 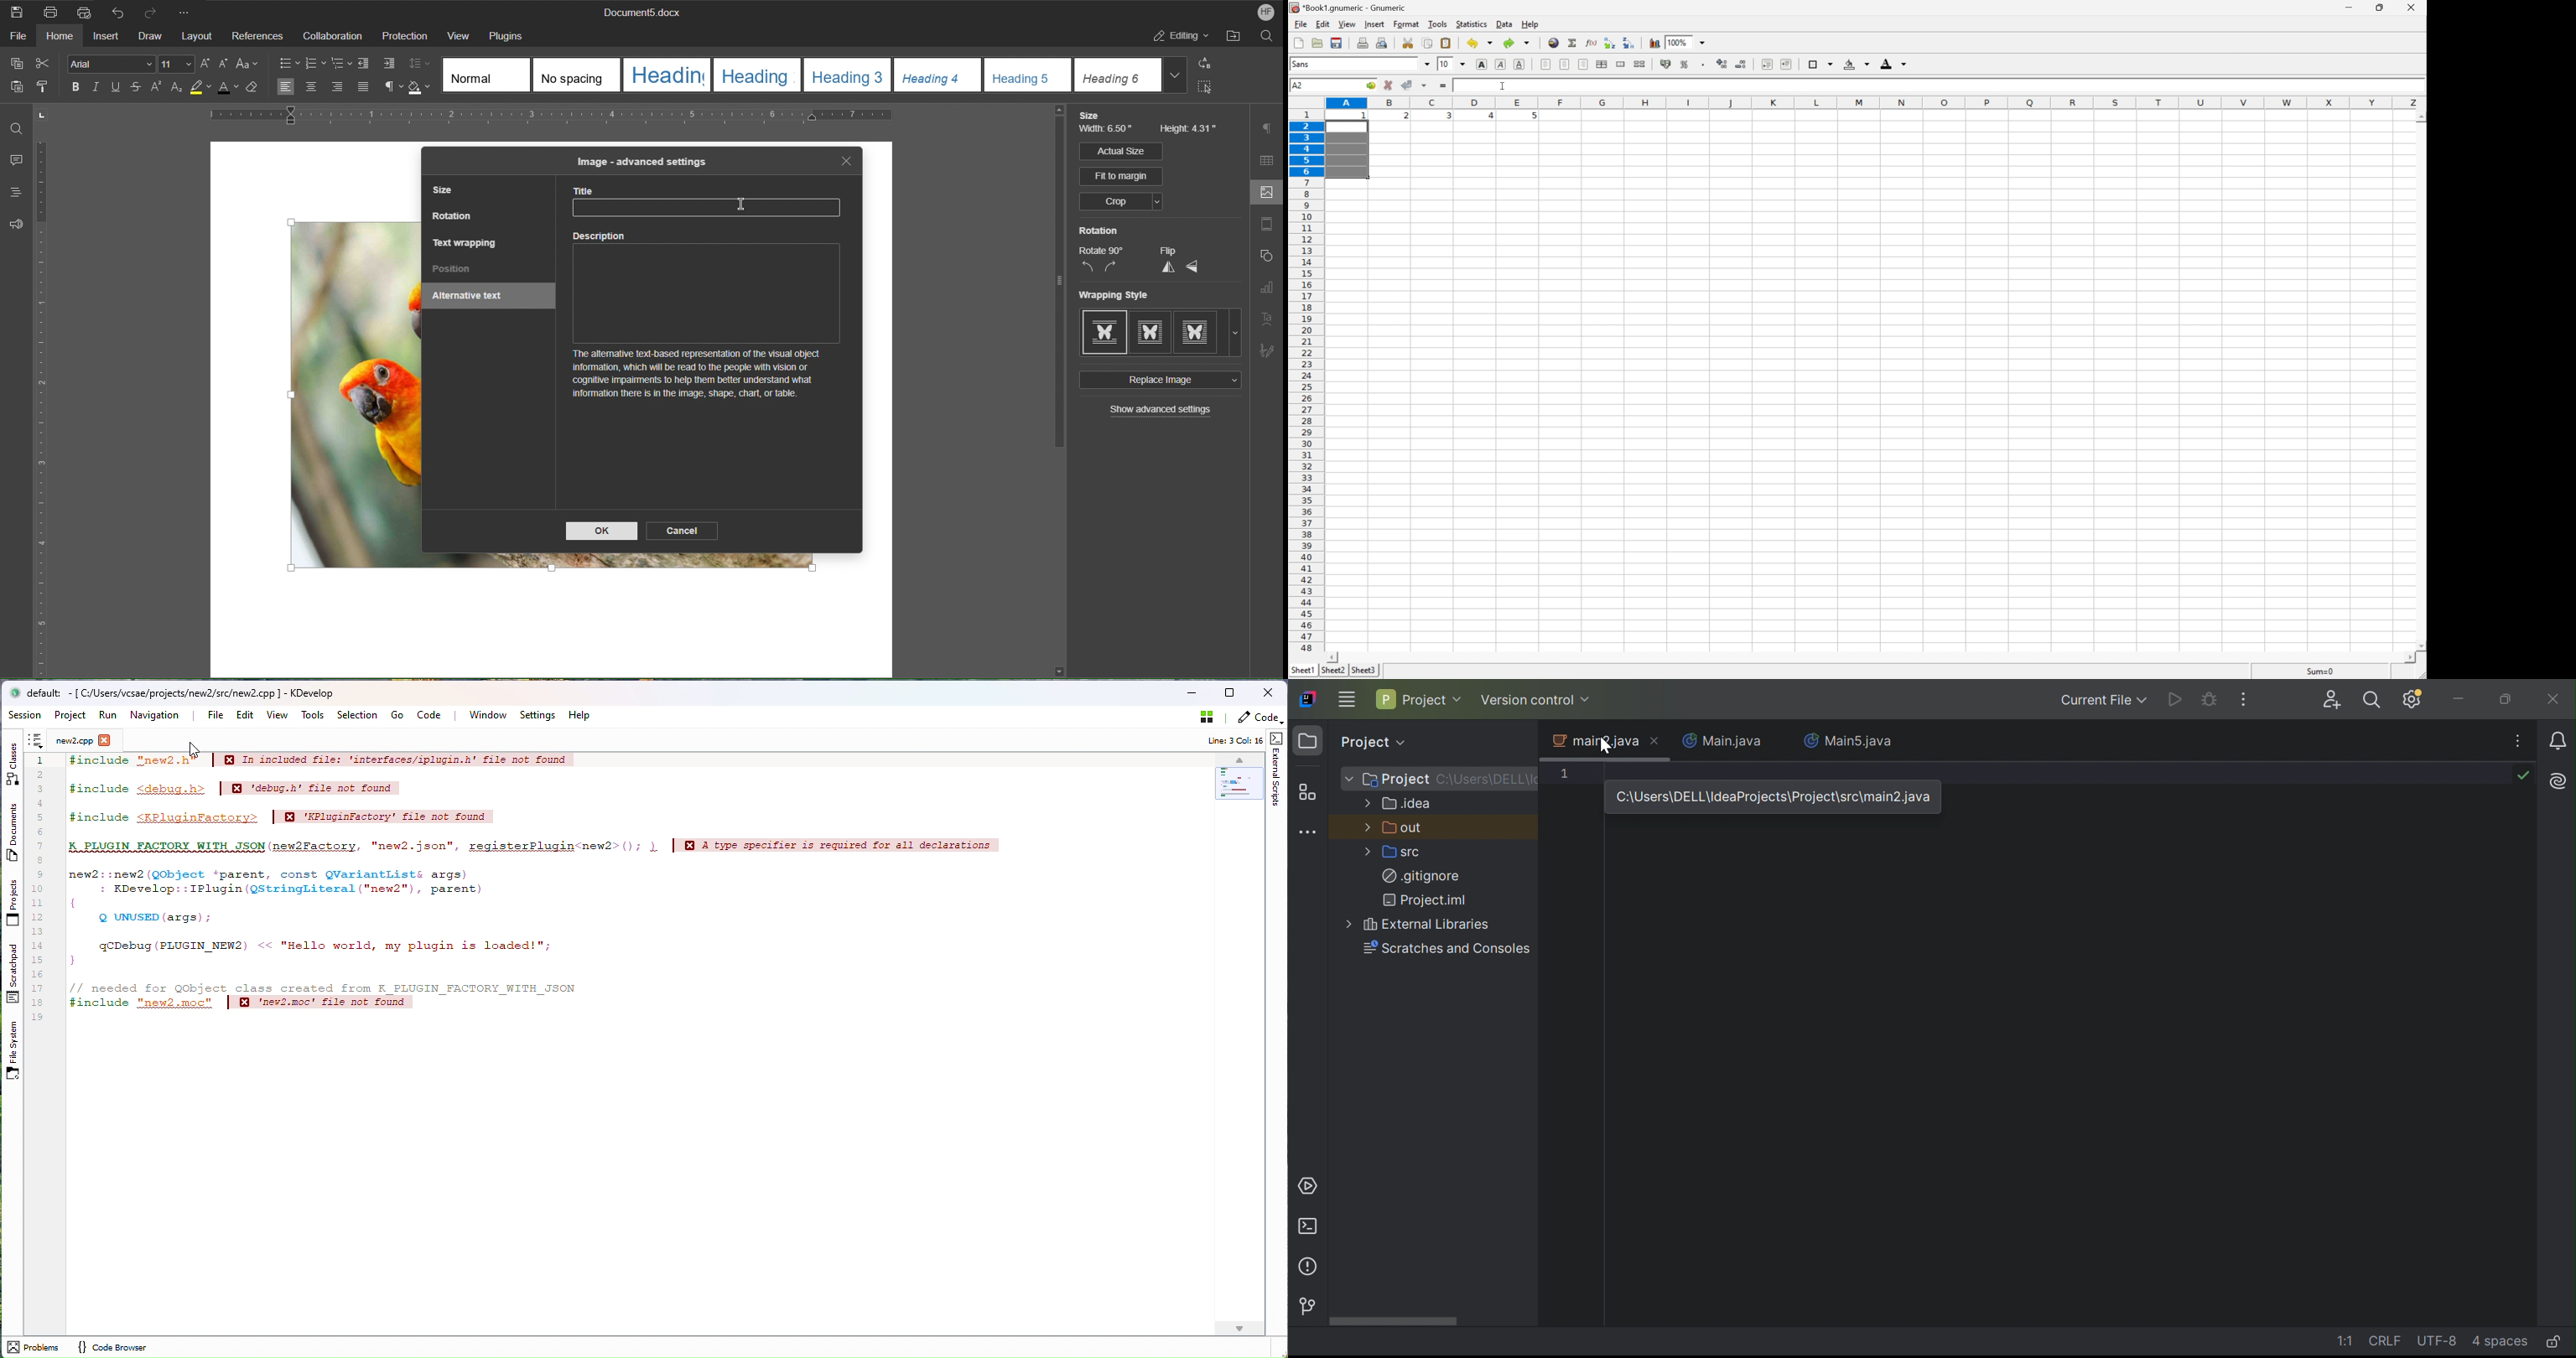 What do you see at coordinates (454, 218) in the screenshot?
I see `Rotation` at bounding box center [454, 218].